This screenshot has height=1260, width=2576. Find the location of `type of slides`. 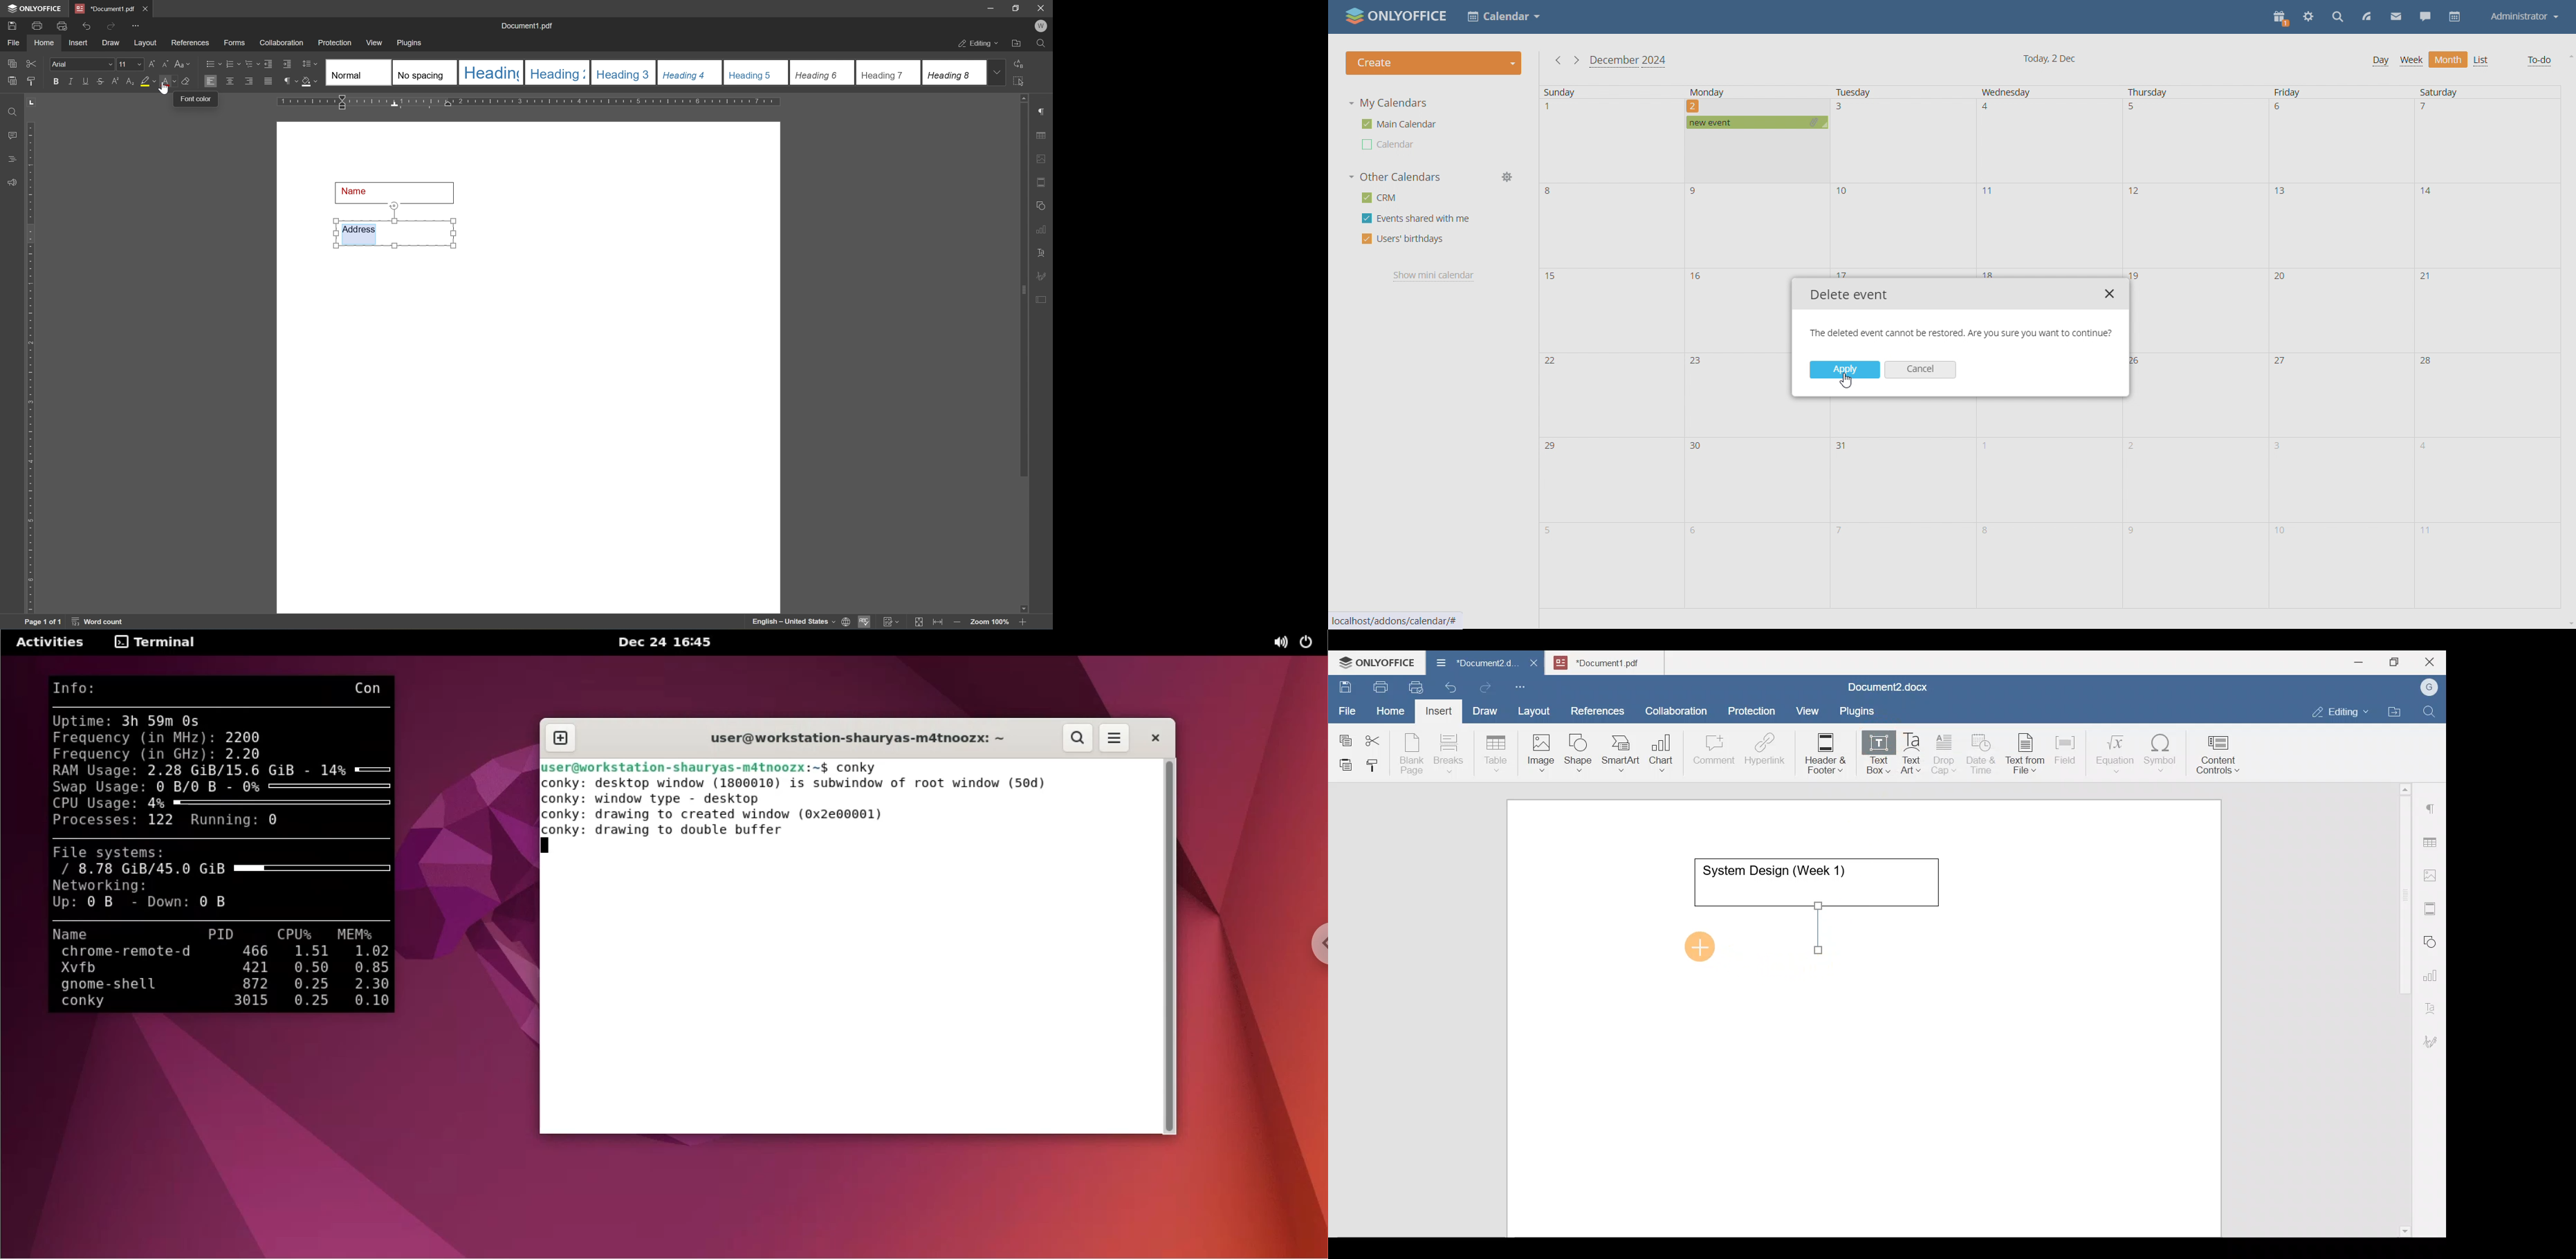

type of slides is located at coordinates (653, 72).